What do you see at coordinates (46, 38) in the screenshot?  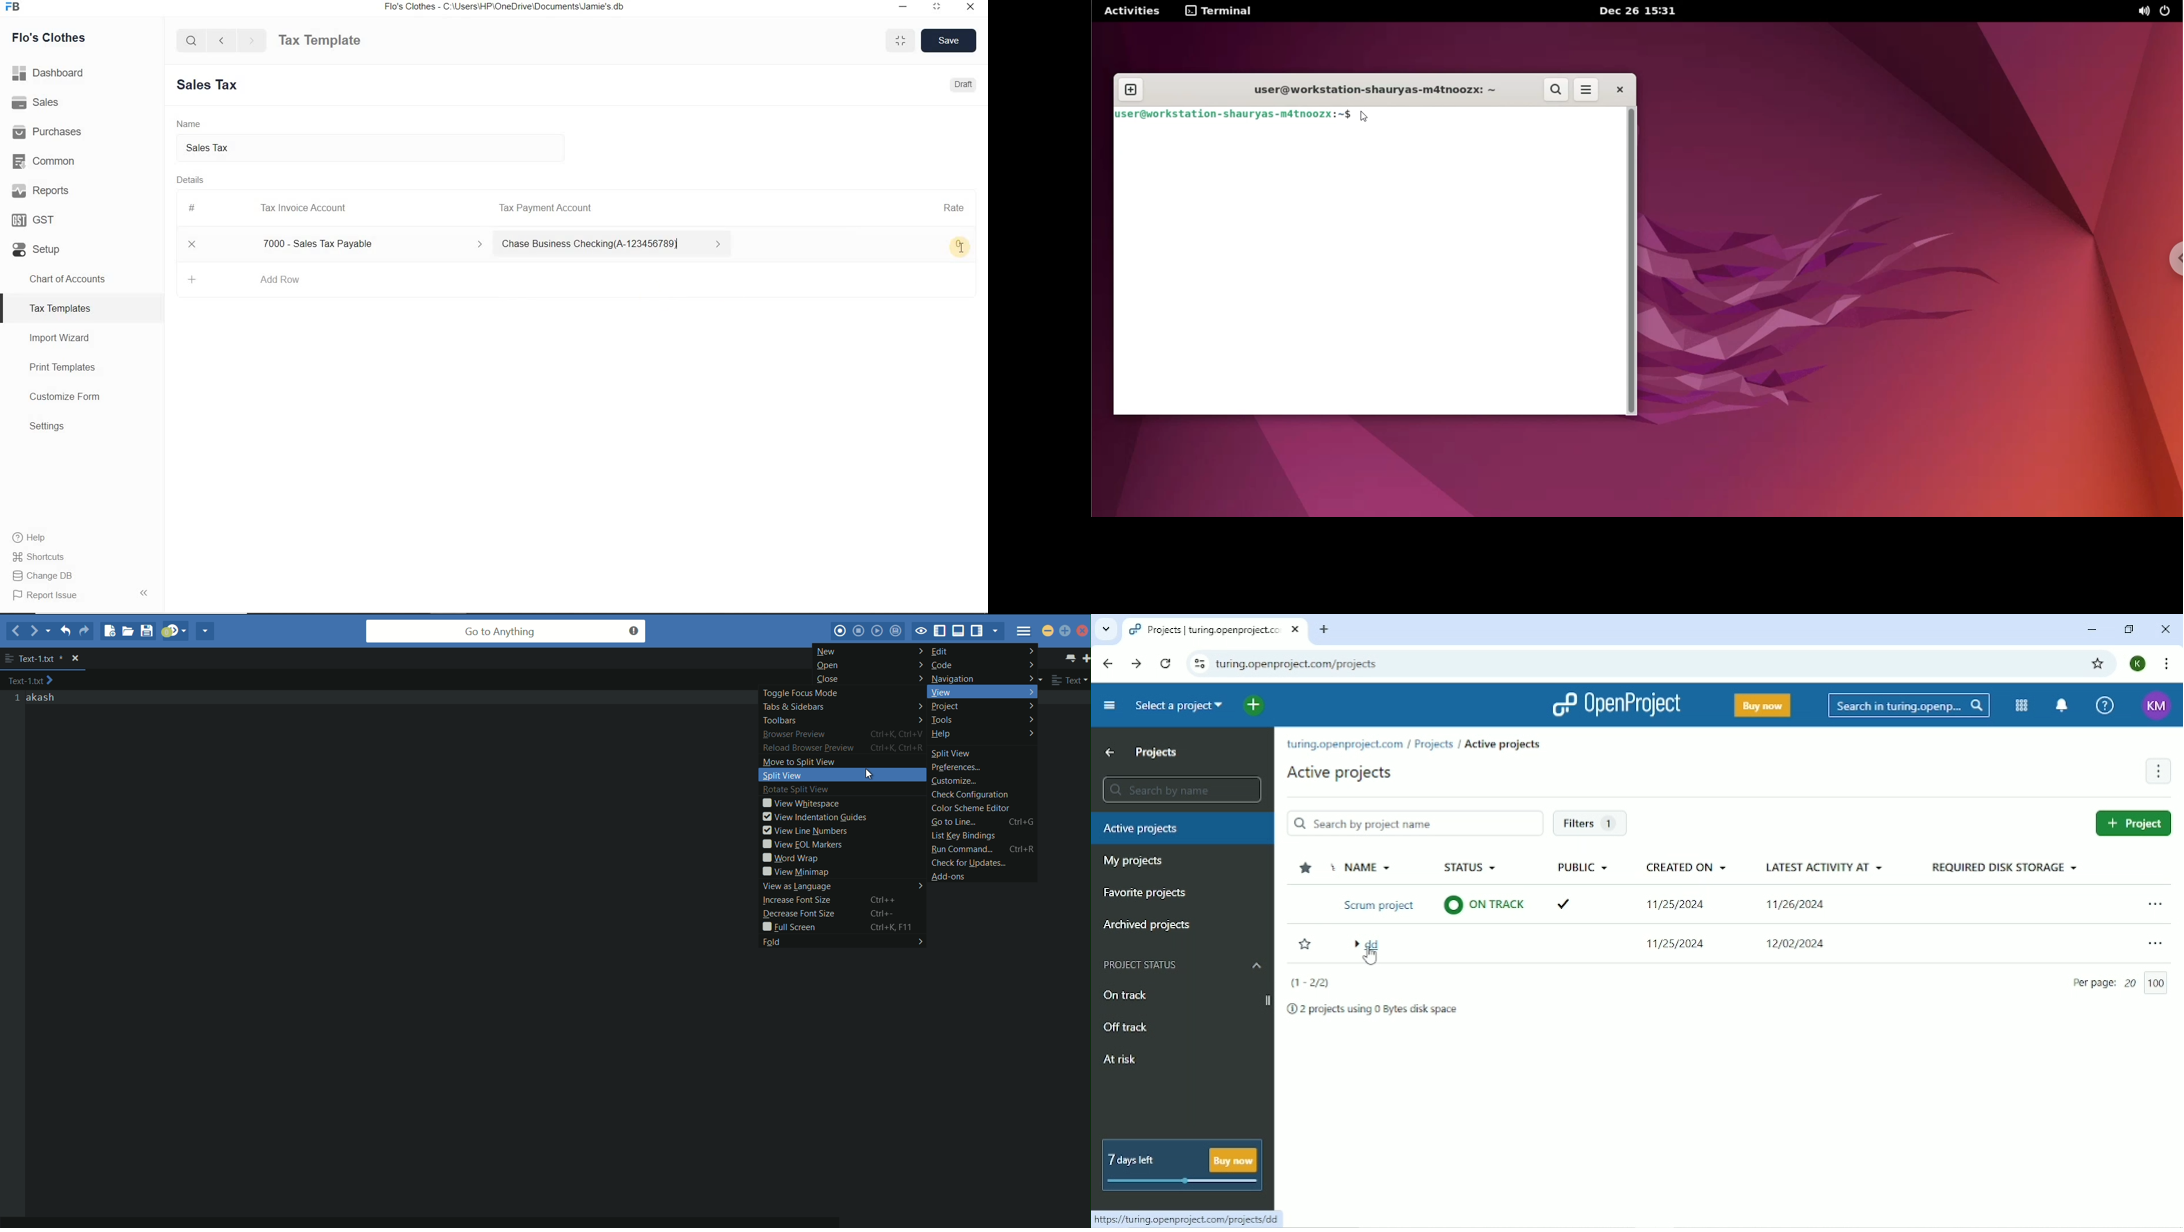 I see `Flo's Clothes` at bounding box center [46, 38].